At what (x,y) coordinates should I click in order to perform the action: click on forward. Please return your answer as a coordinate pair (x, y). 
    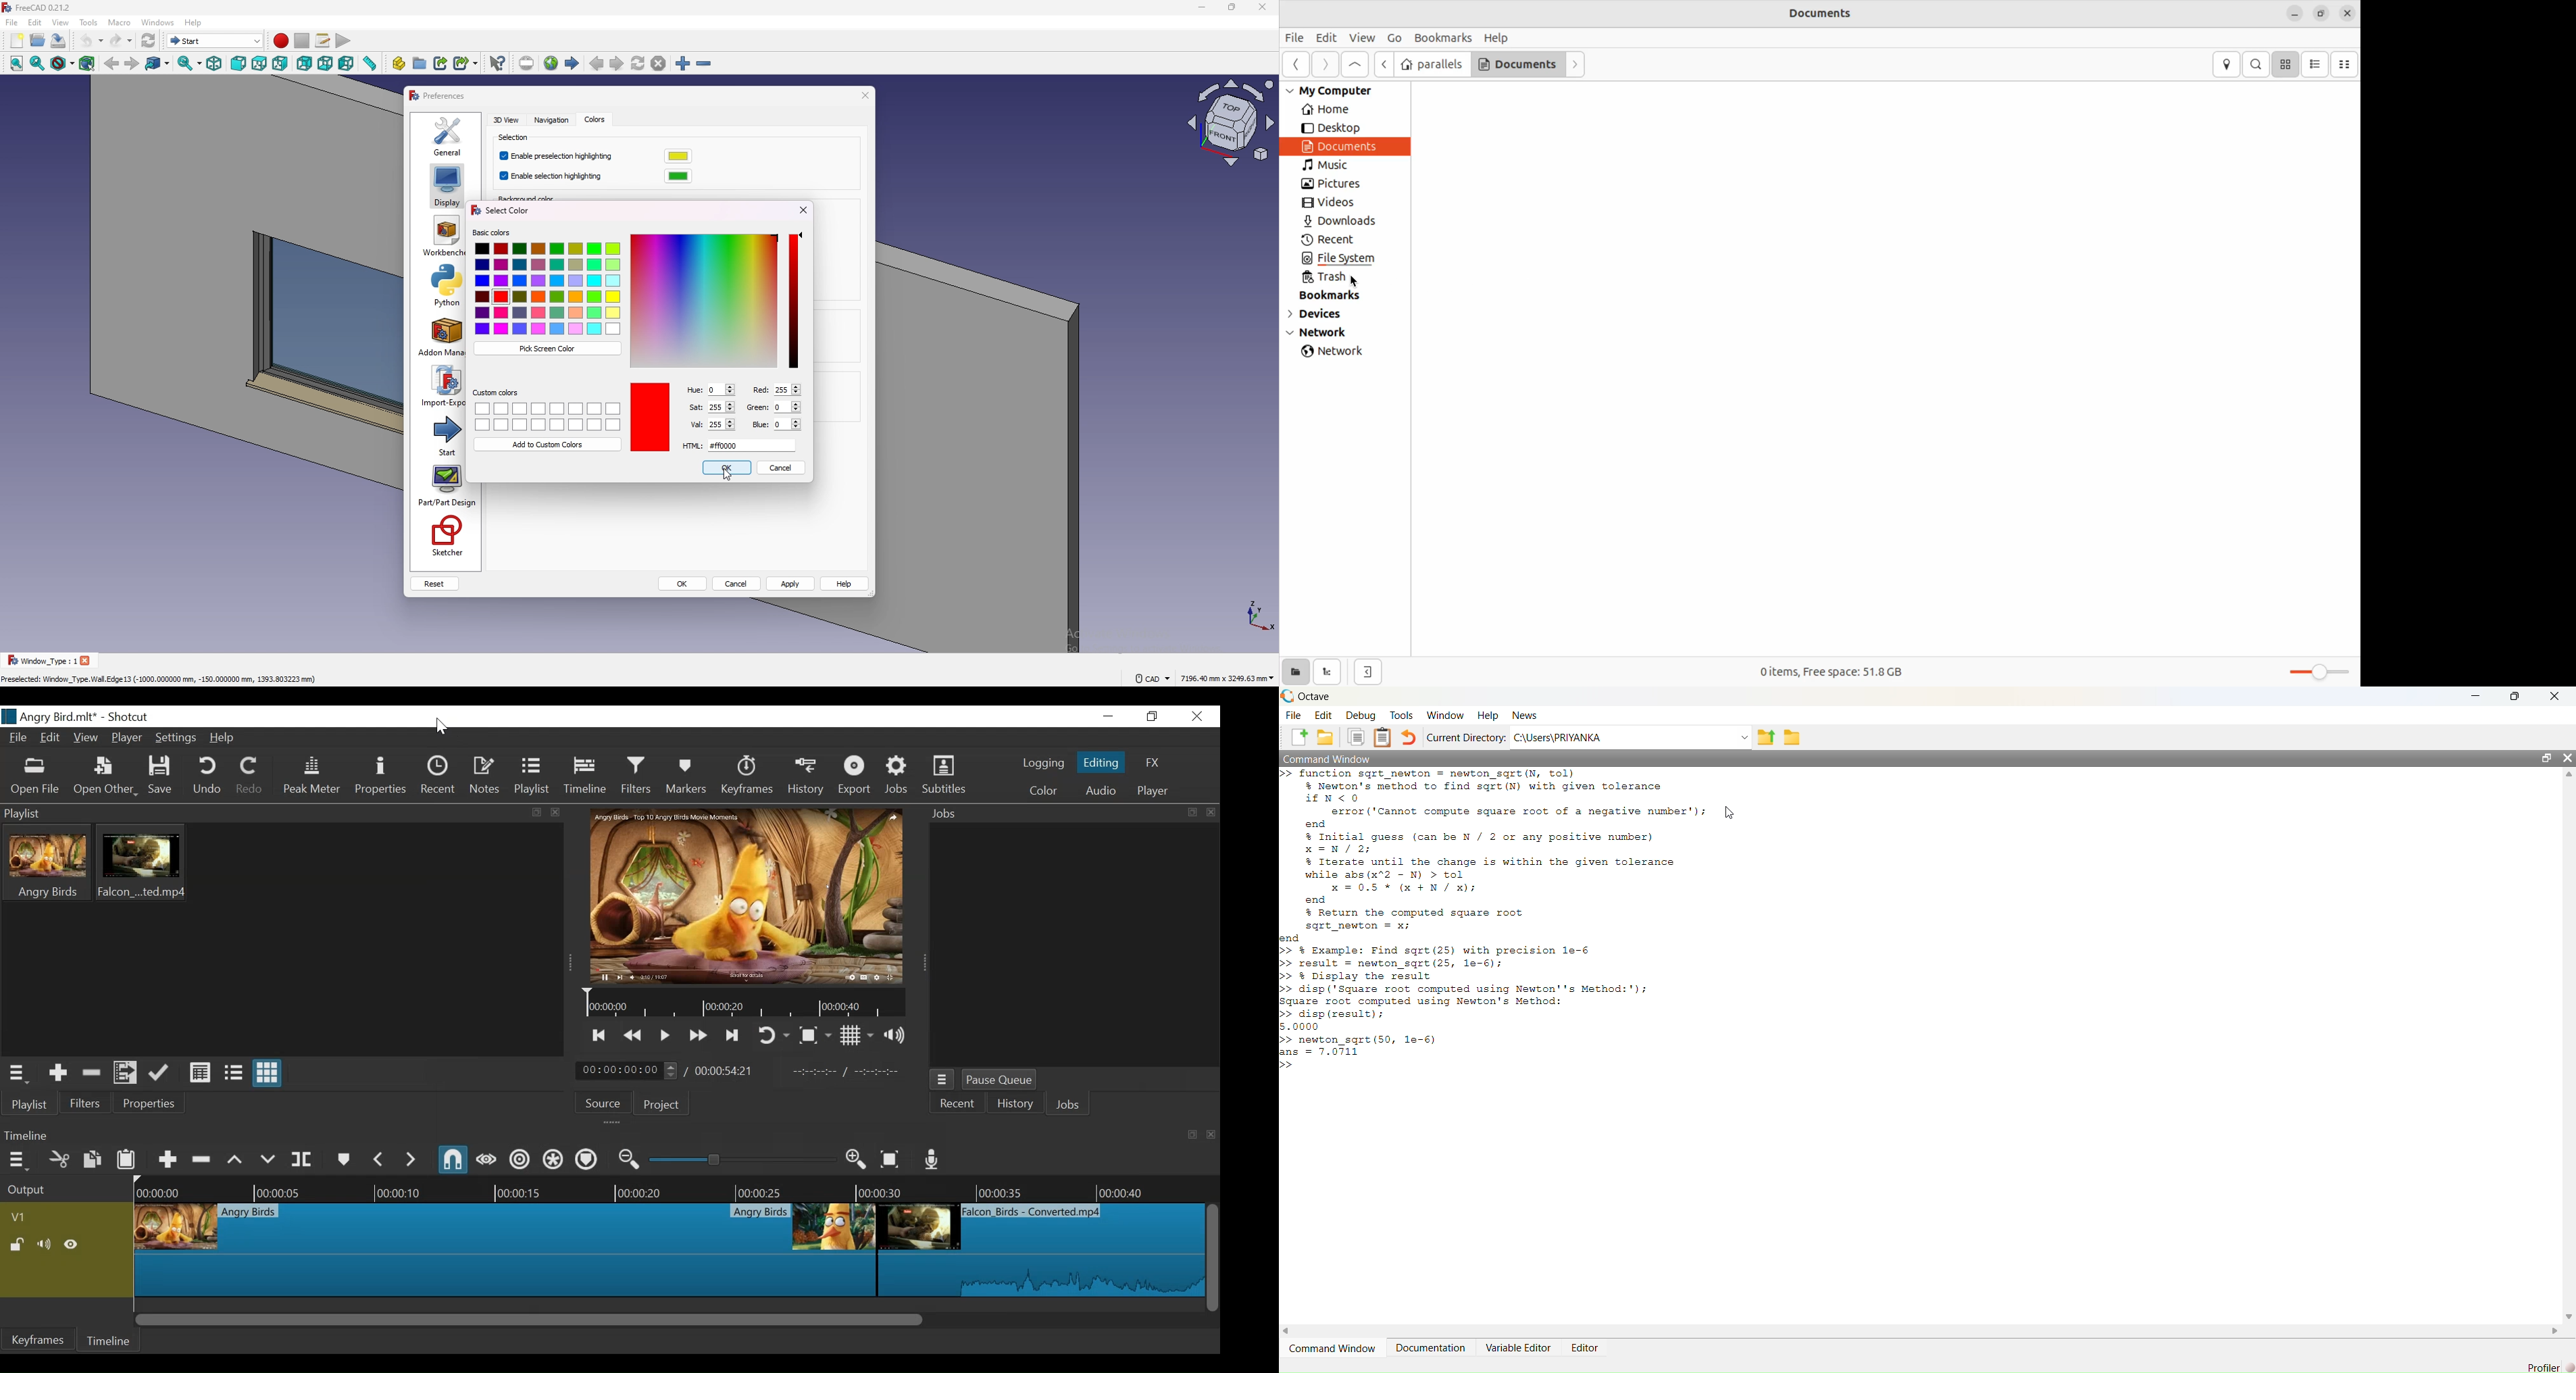
    Looking at the image, I should click on (131, 64).